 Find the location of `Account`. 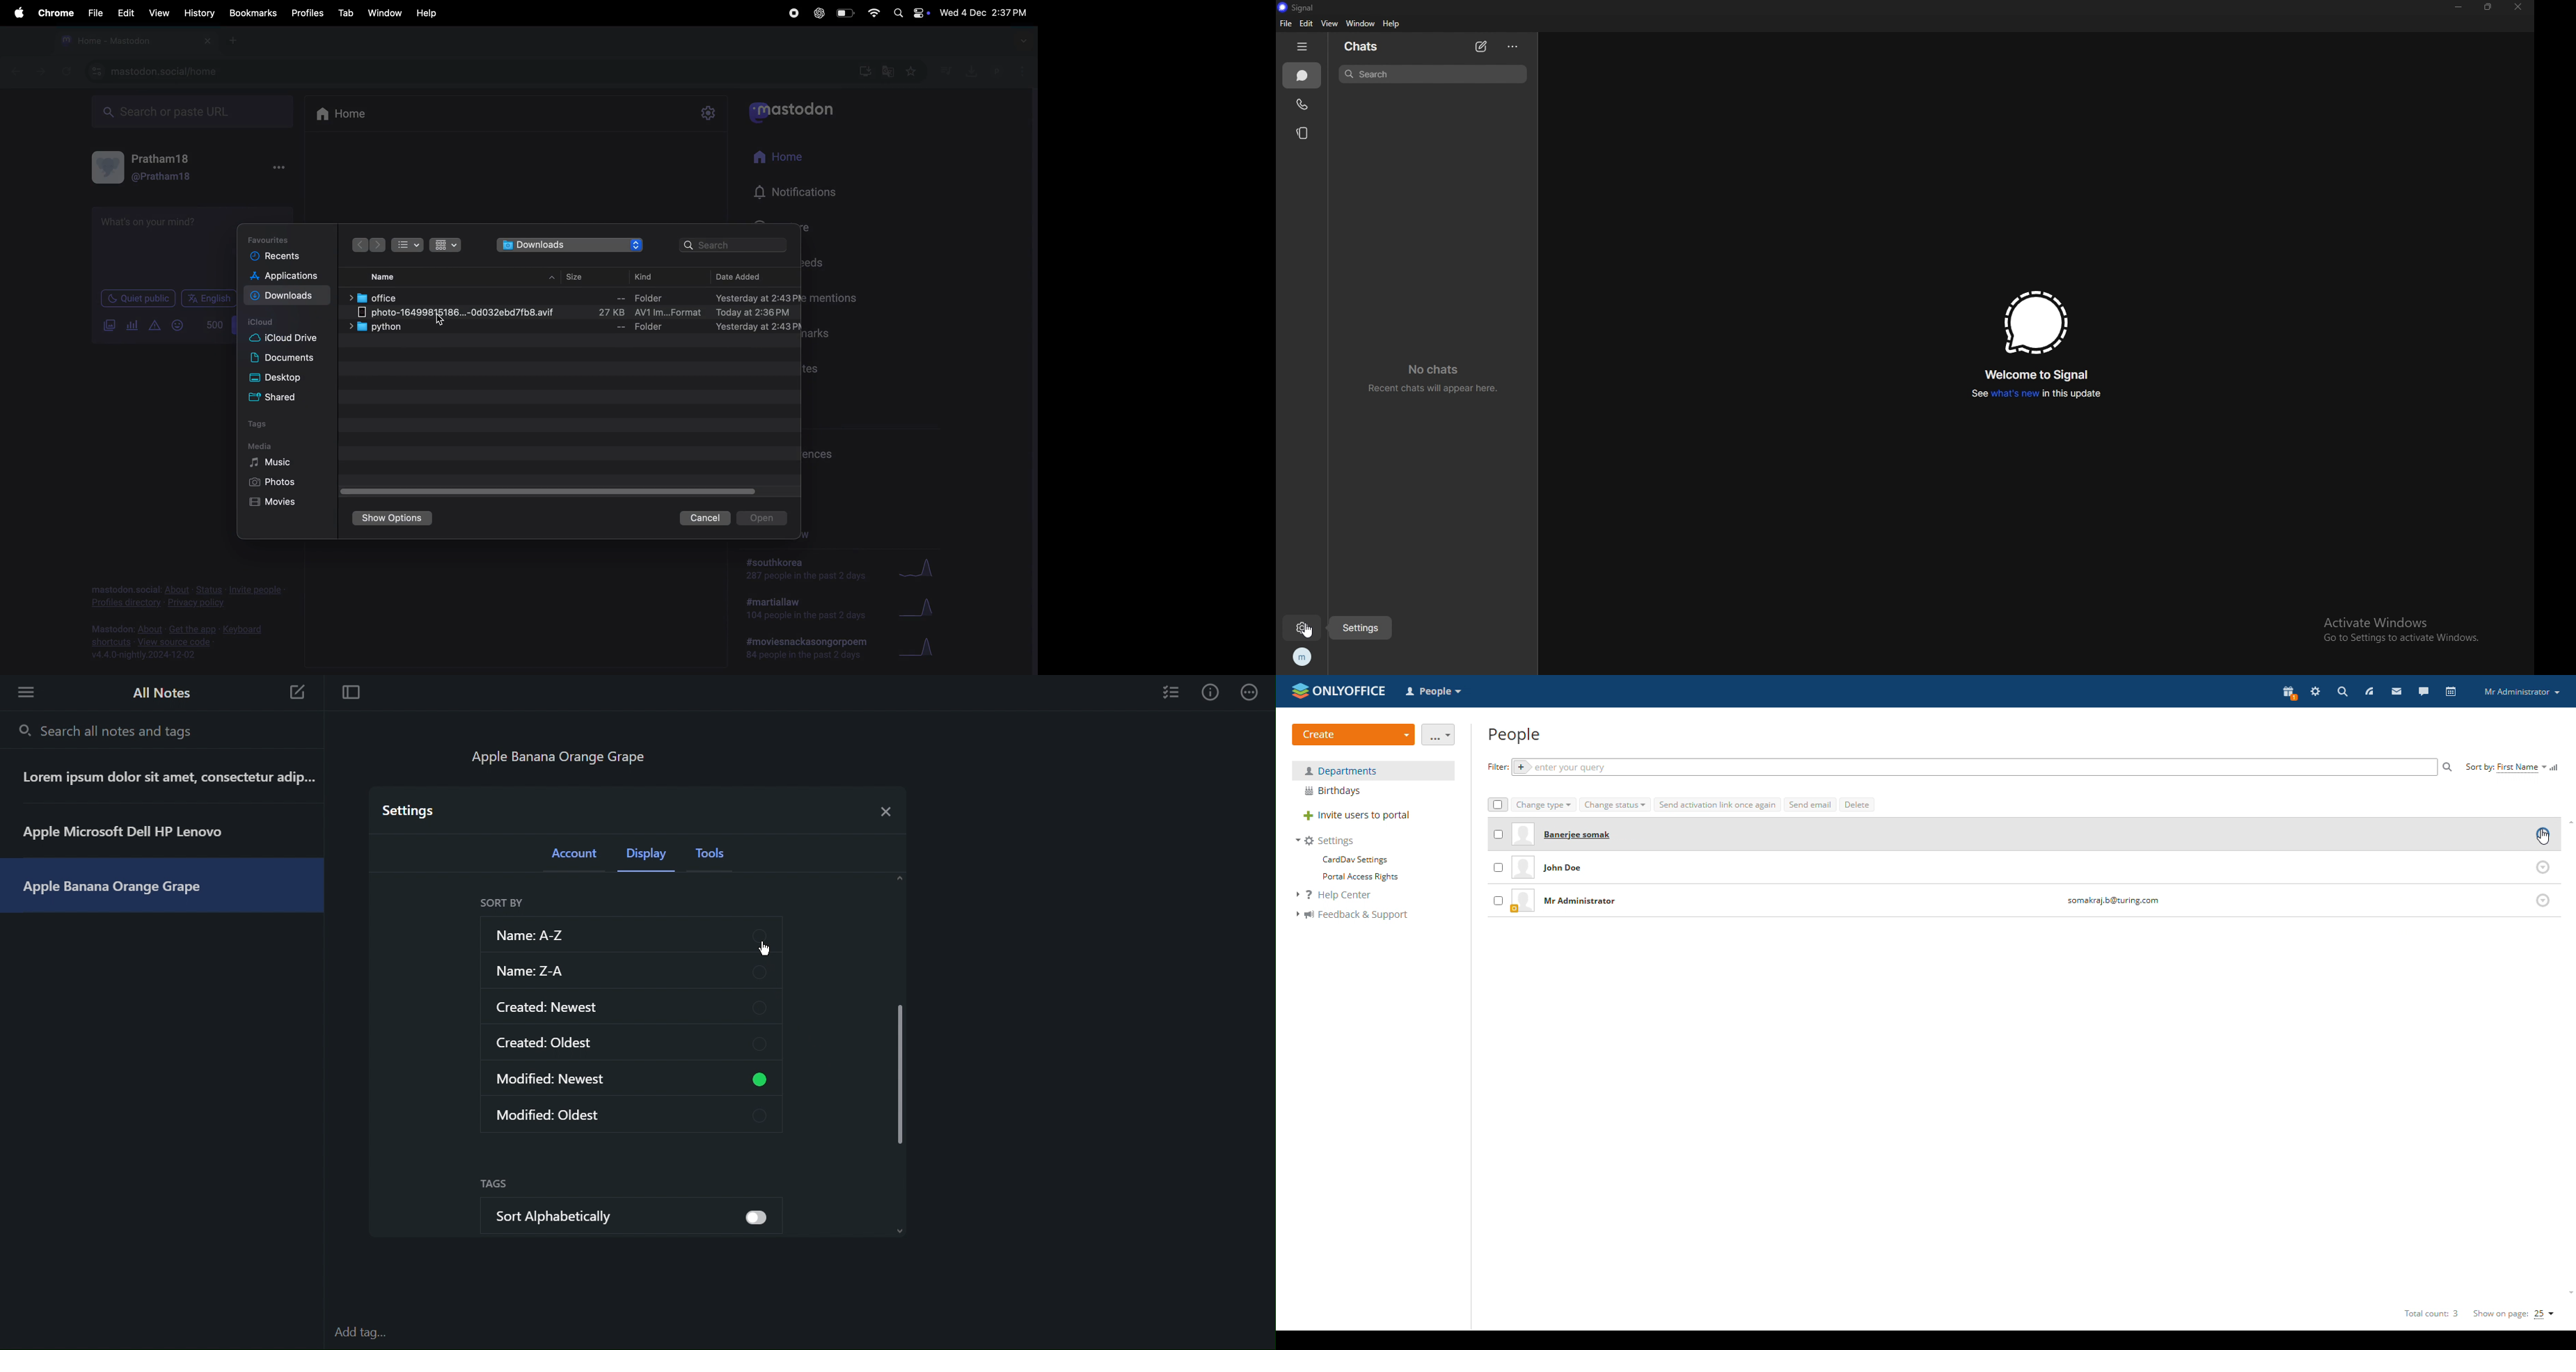

Account is located at coordinates (576, 857).